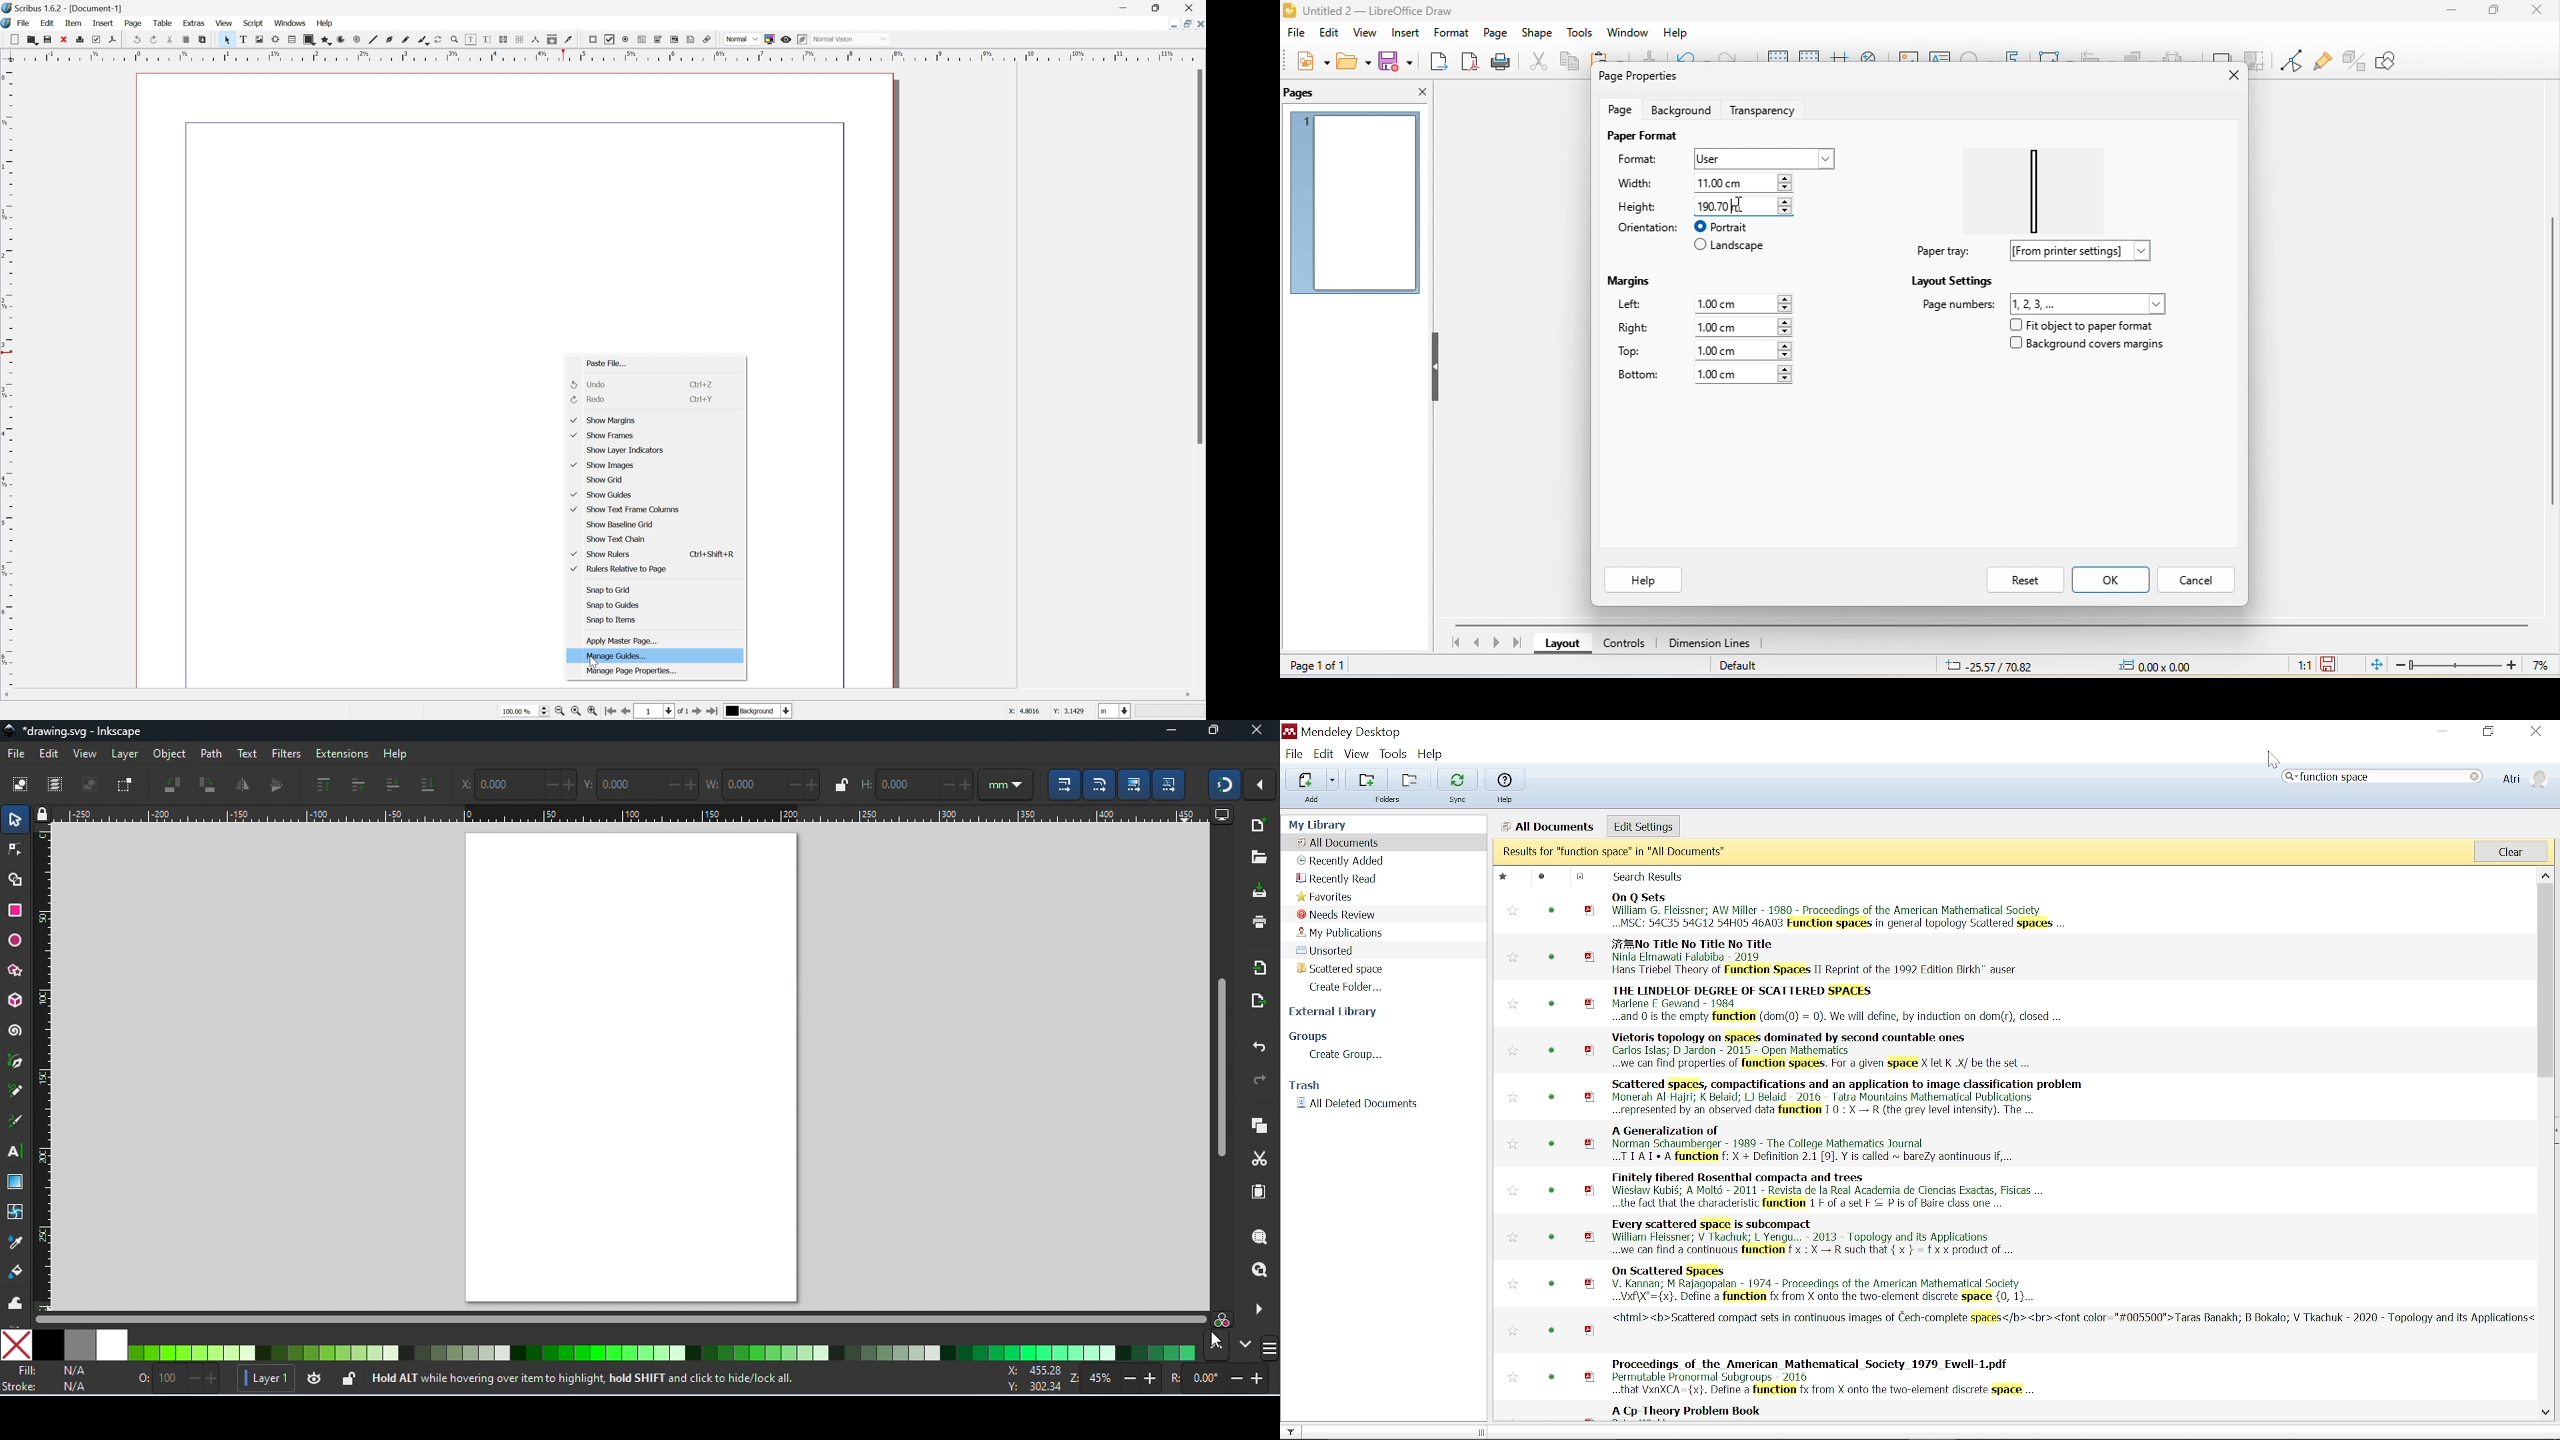  What do you see at coordinates (2036, 1190) in the screenshot?
I see `Finitely fibered Rosenthal compacta and trees Wiestaws Kubié; A Molt - 2011 - Revita de la Real Academia de Ciencias Exactas, Fisicasthe fact that the characteristic function 1 F of a sel F = P is of Baire lass one` at bounding box center [2036, 1190].